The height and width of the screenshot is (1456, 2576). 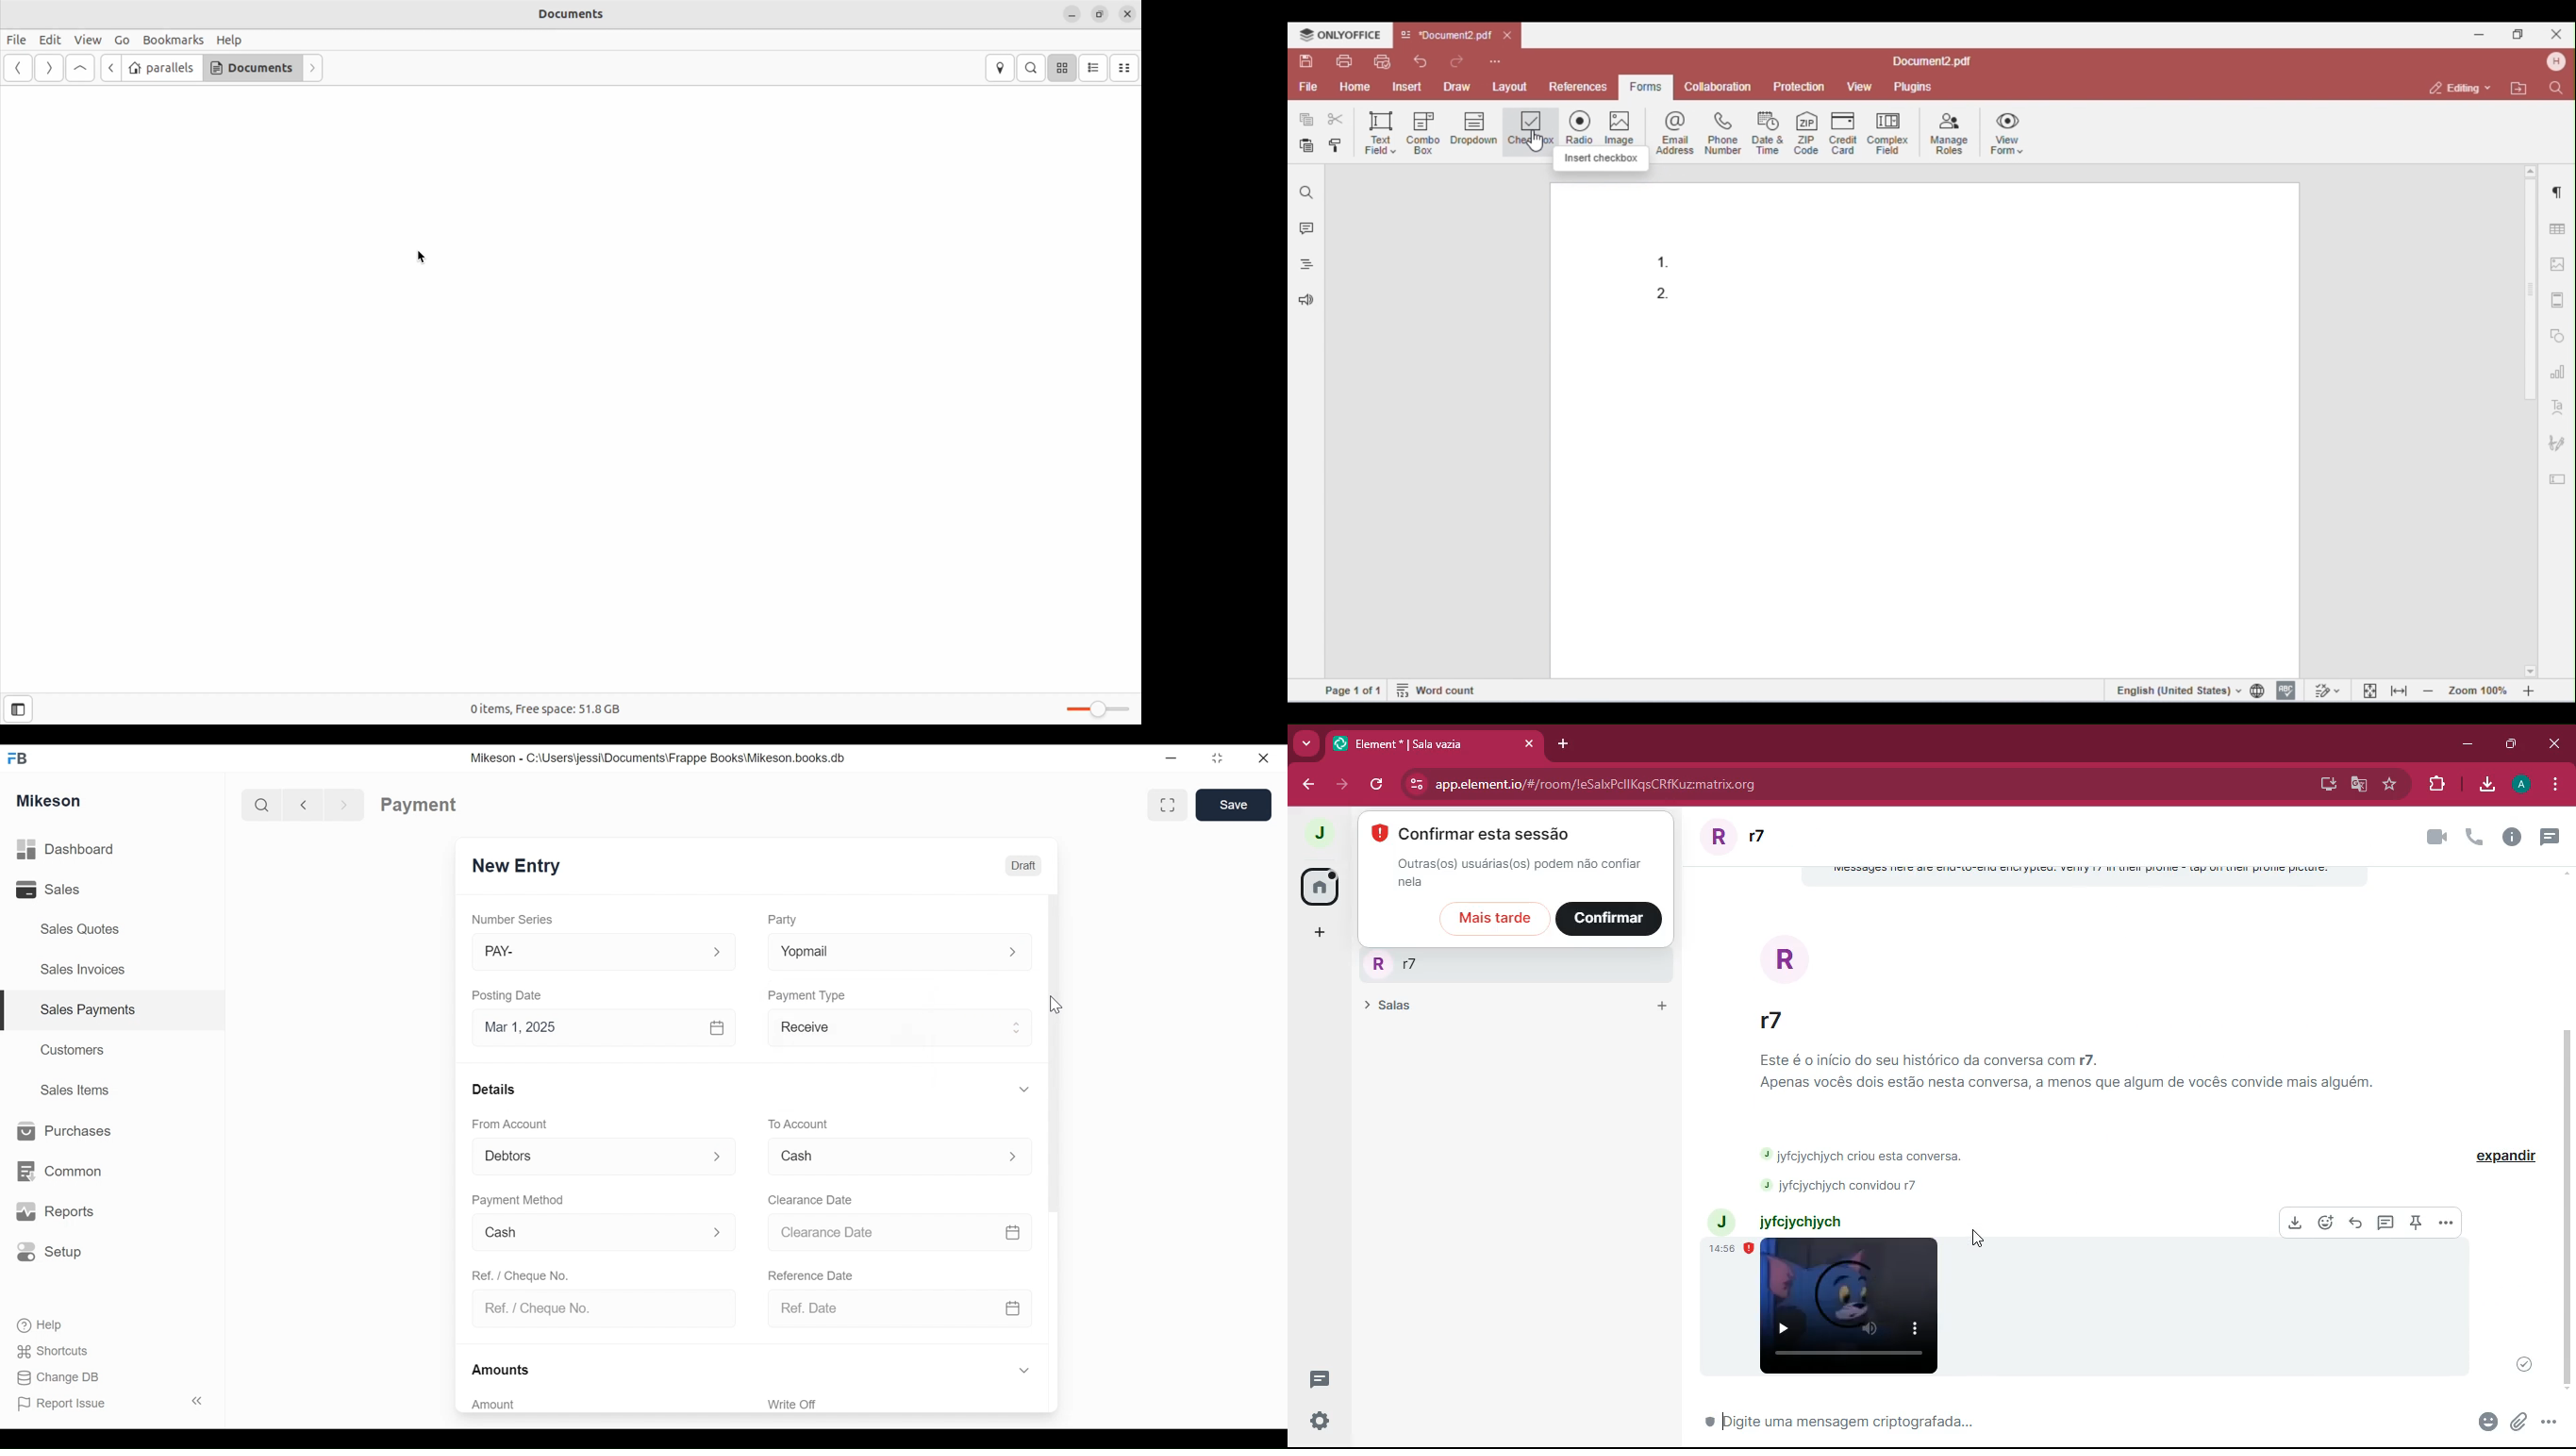 I want to click on PAY-, so click(x=604, y=951).